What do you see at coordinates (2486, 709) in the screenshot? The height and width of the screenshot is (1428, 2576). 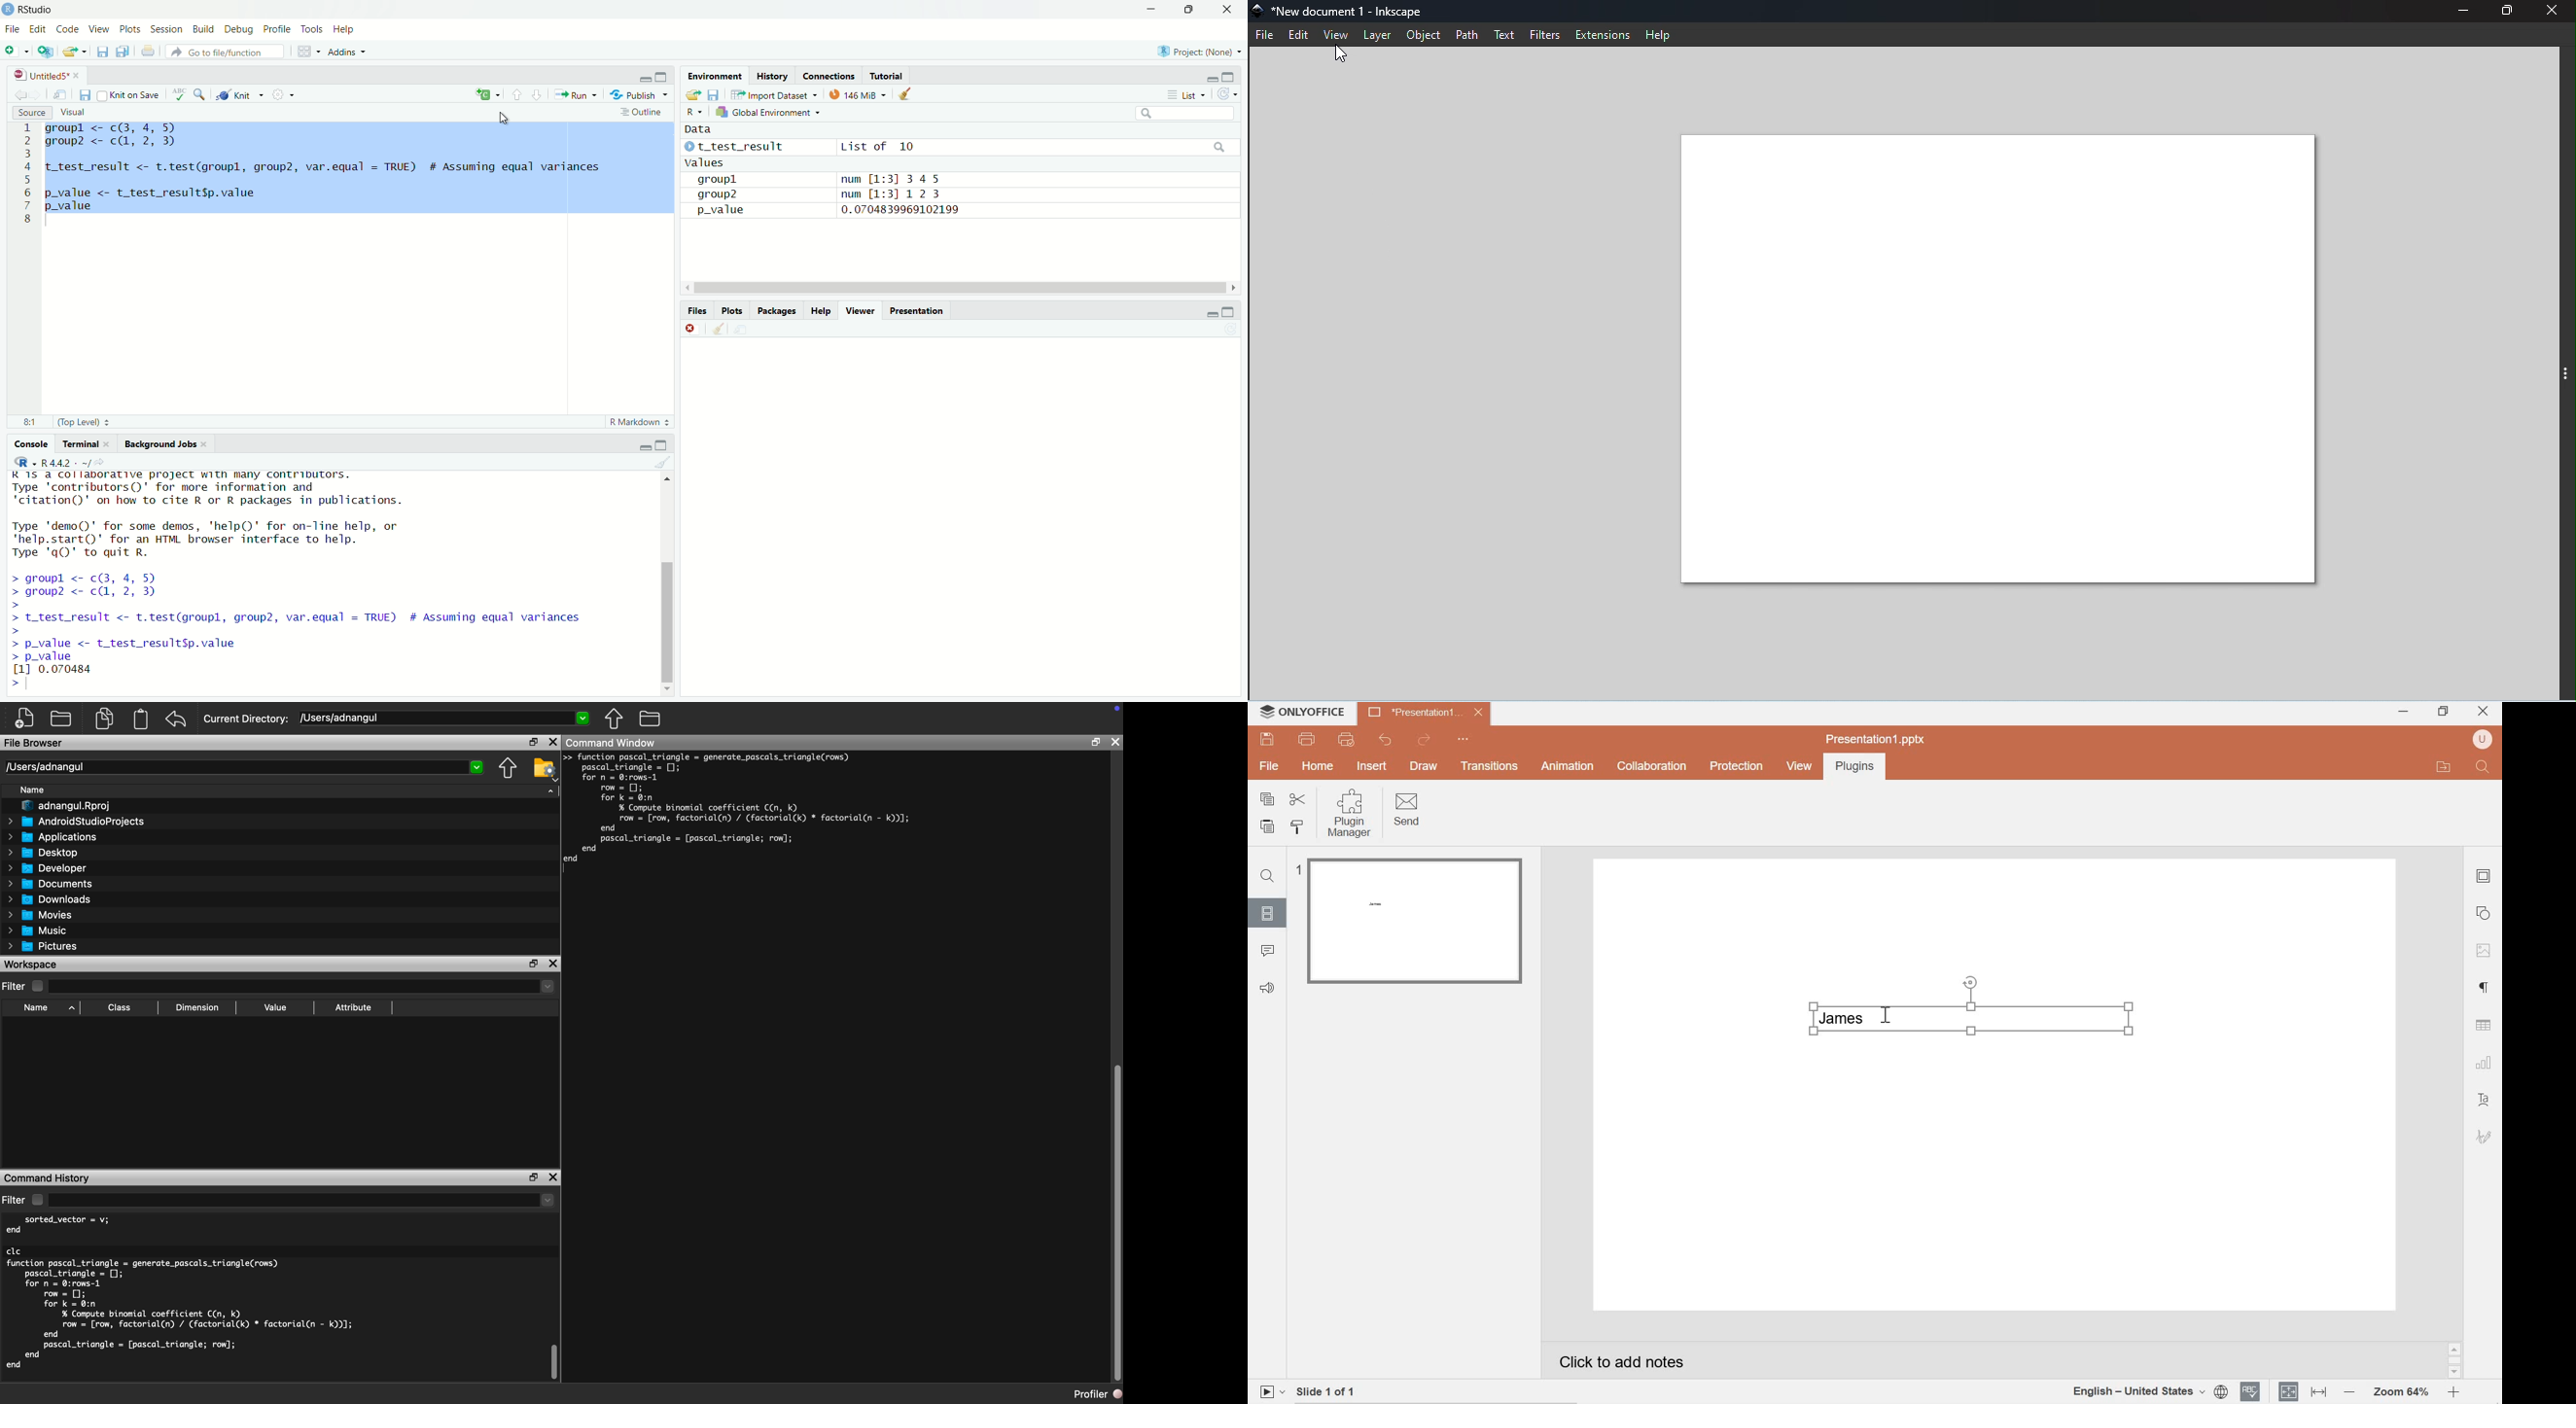 I see `close` at bounding box center [2486, 709].